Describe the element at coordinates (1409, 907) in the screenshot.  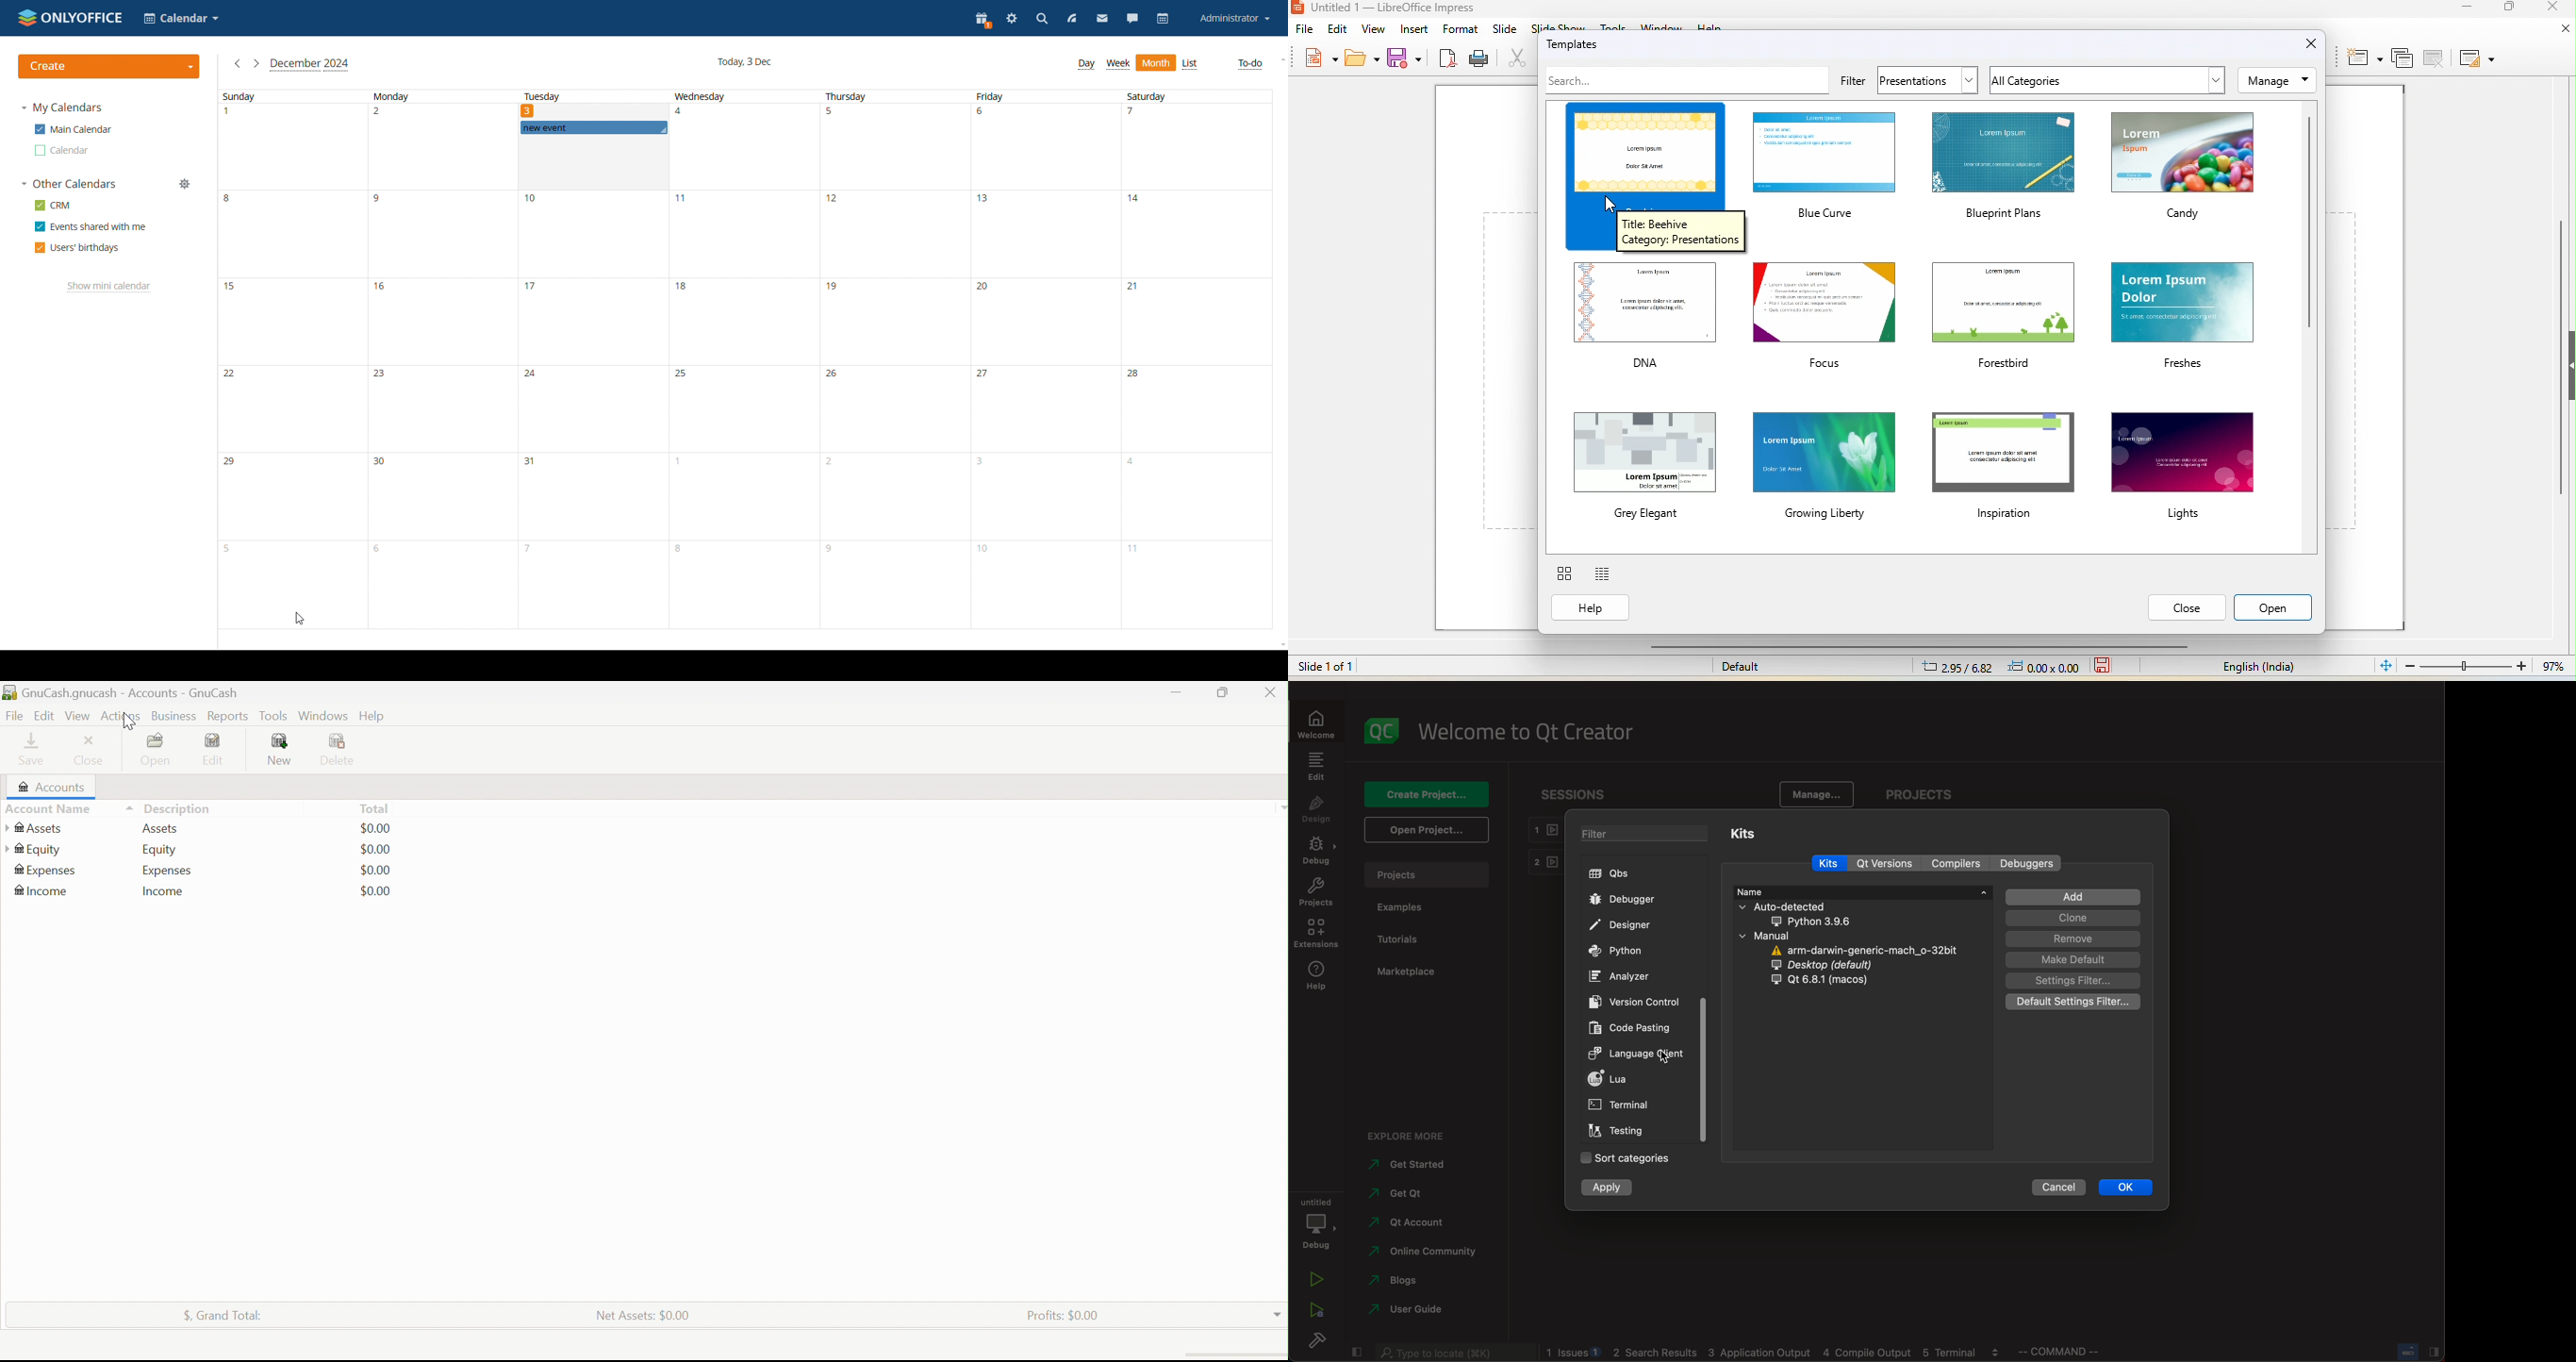
I see `examples` at that location.